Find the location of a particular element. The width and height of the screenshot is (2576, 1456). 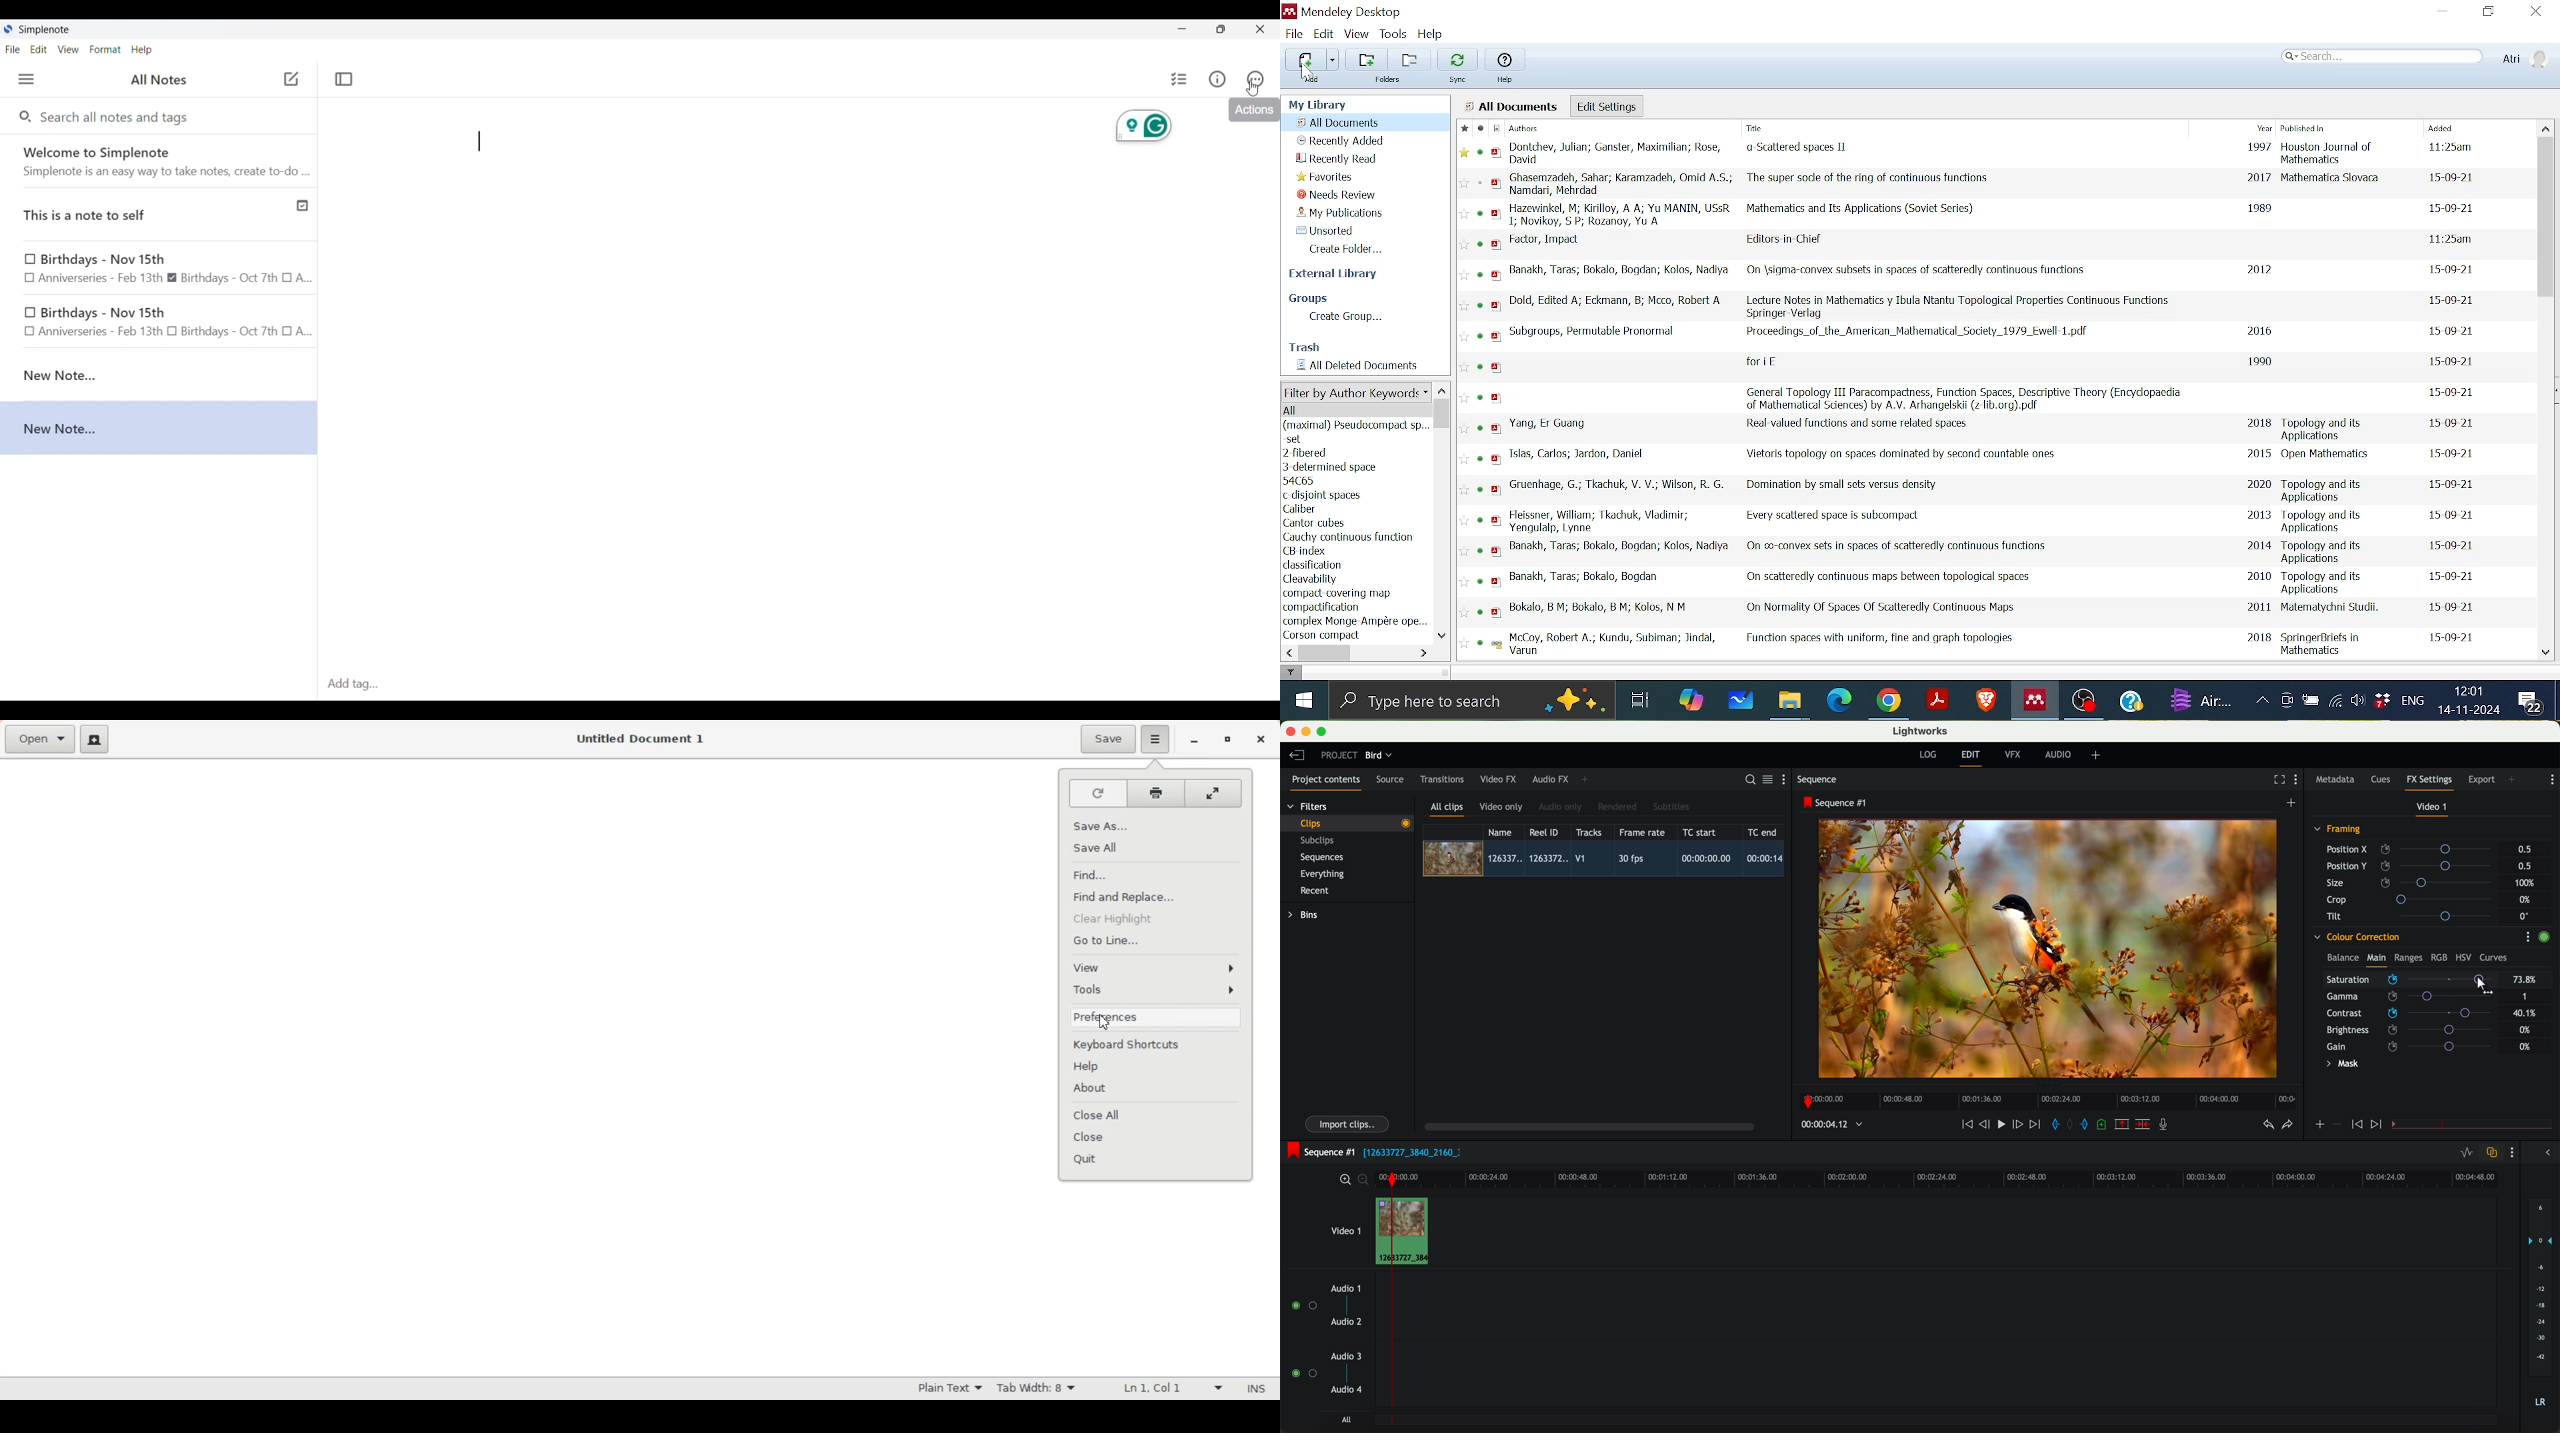

add 'in' mark is located at coordinates (2053, 1126).